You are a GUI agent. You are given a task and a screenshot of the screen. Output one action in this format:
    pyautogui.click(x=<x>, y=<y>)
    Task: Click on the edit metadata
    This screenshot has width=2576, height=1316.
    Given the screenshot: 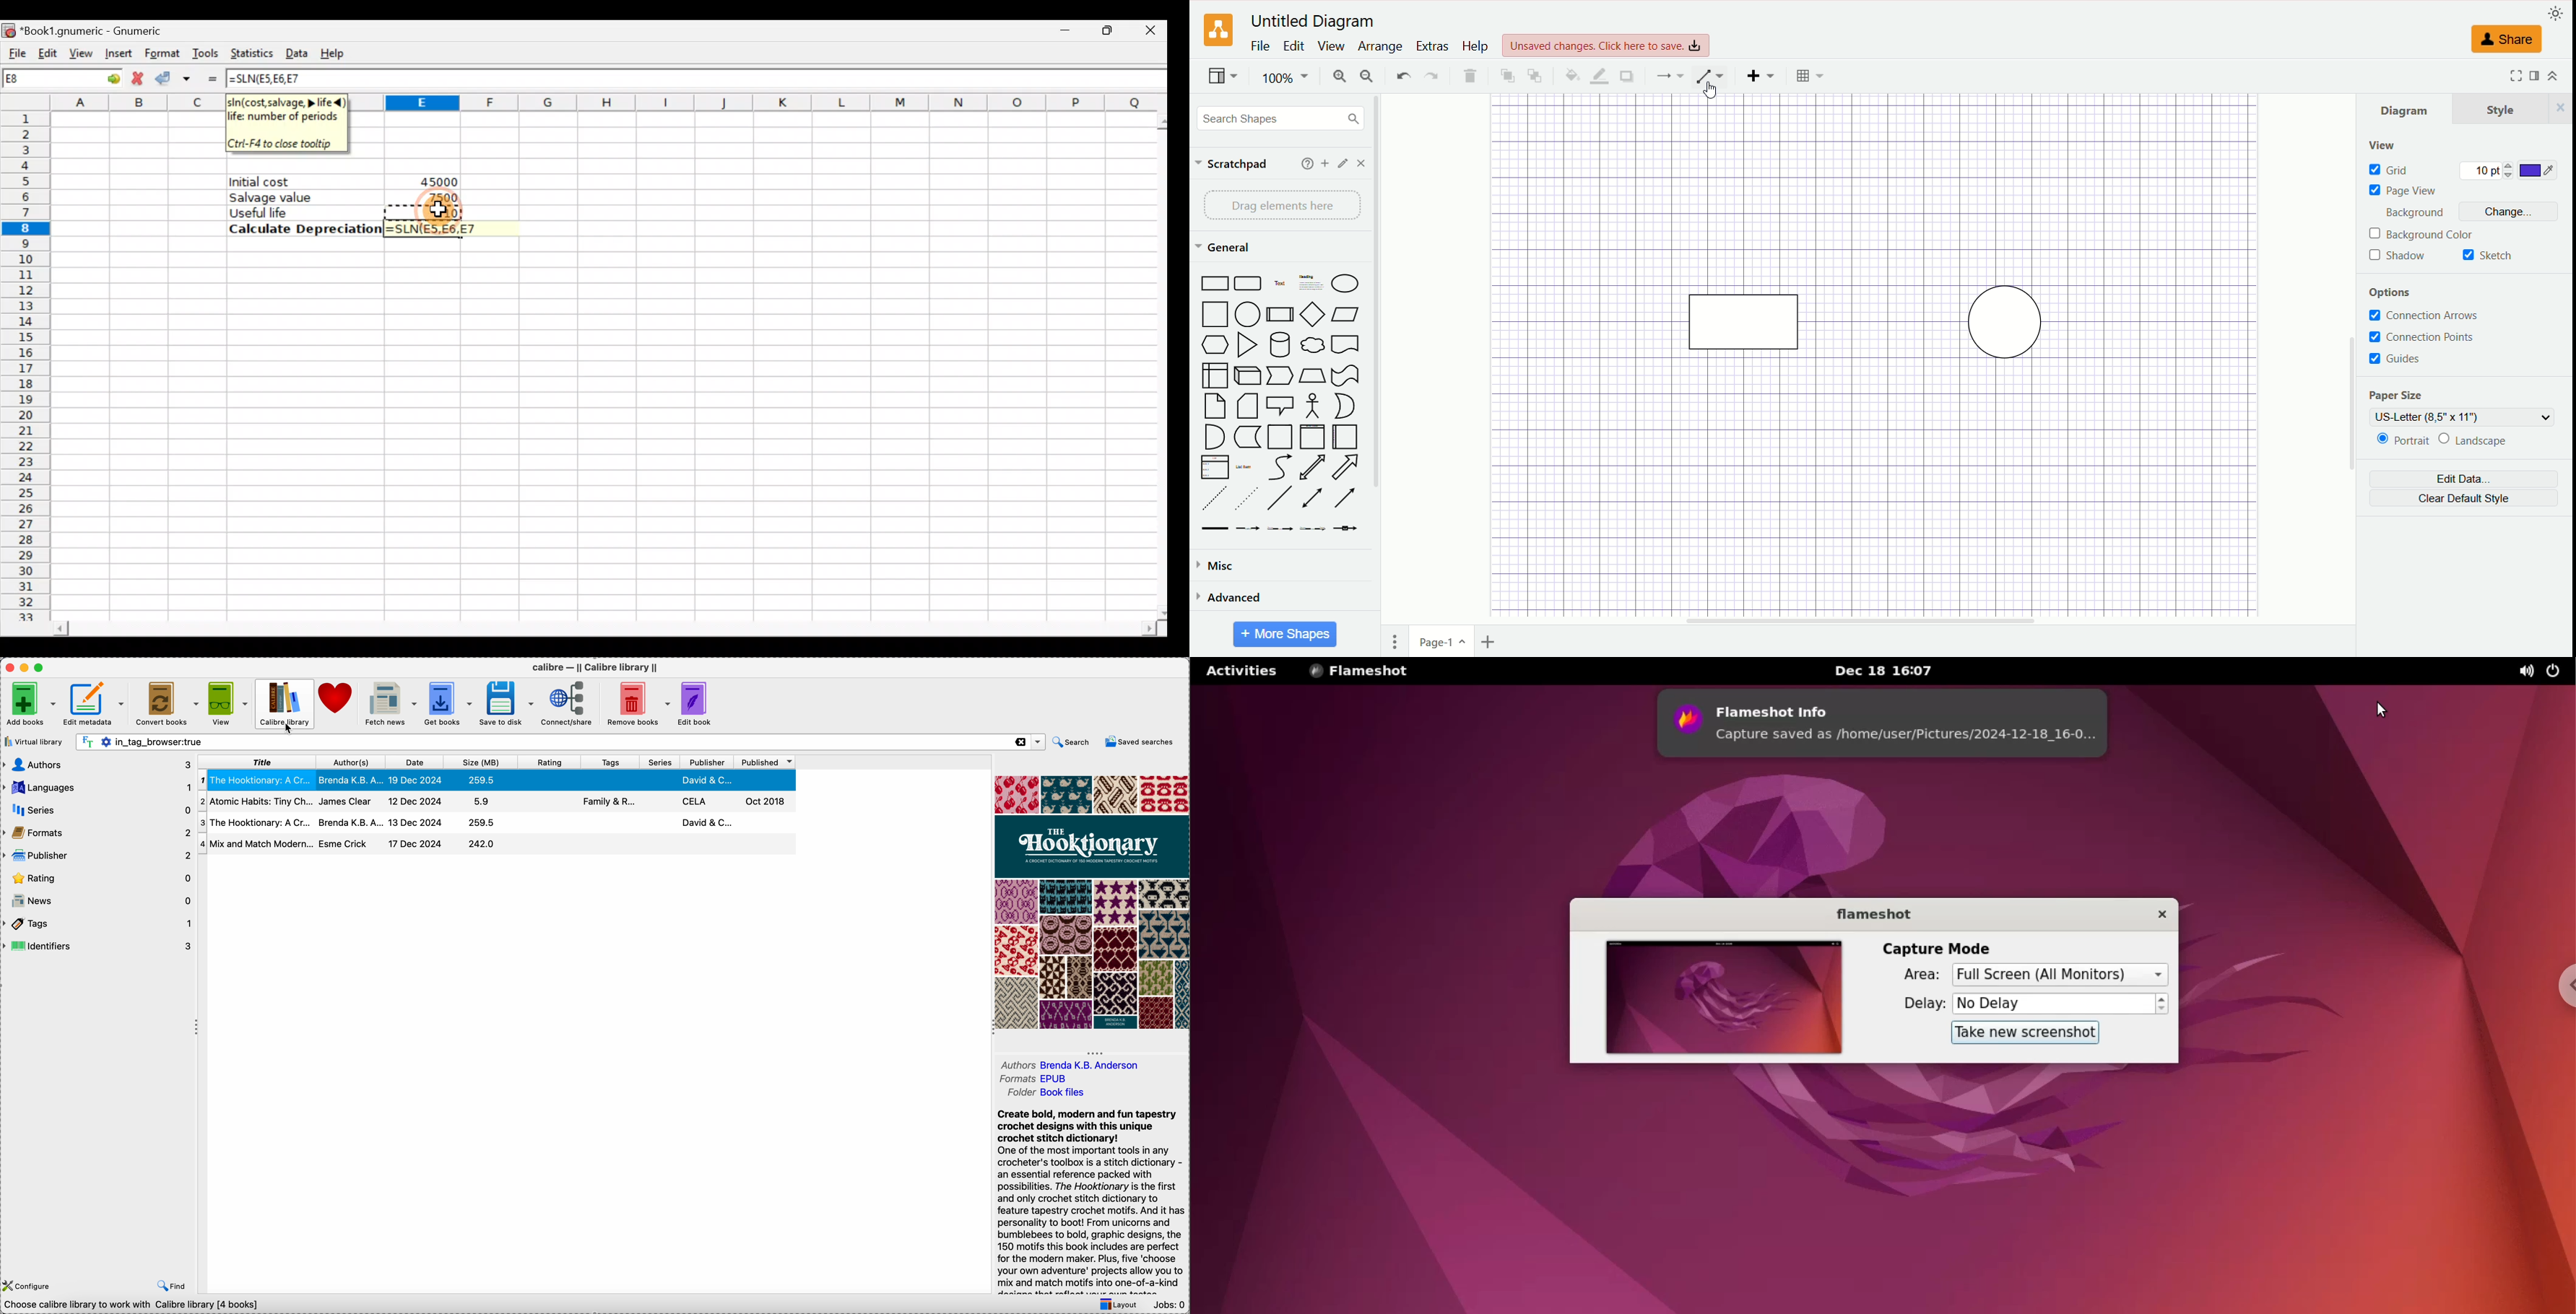 What is the action you would take?
    pyautogui.click(x=95, y=706)
    